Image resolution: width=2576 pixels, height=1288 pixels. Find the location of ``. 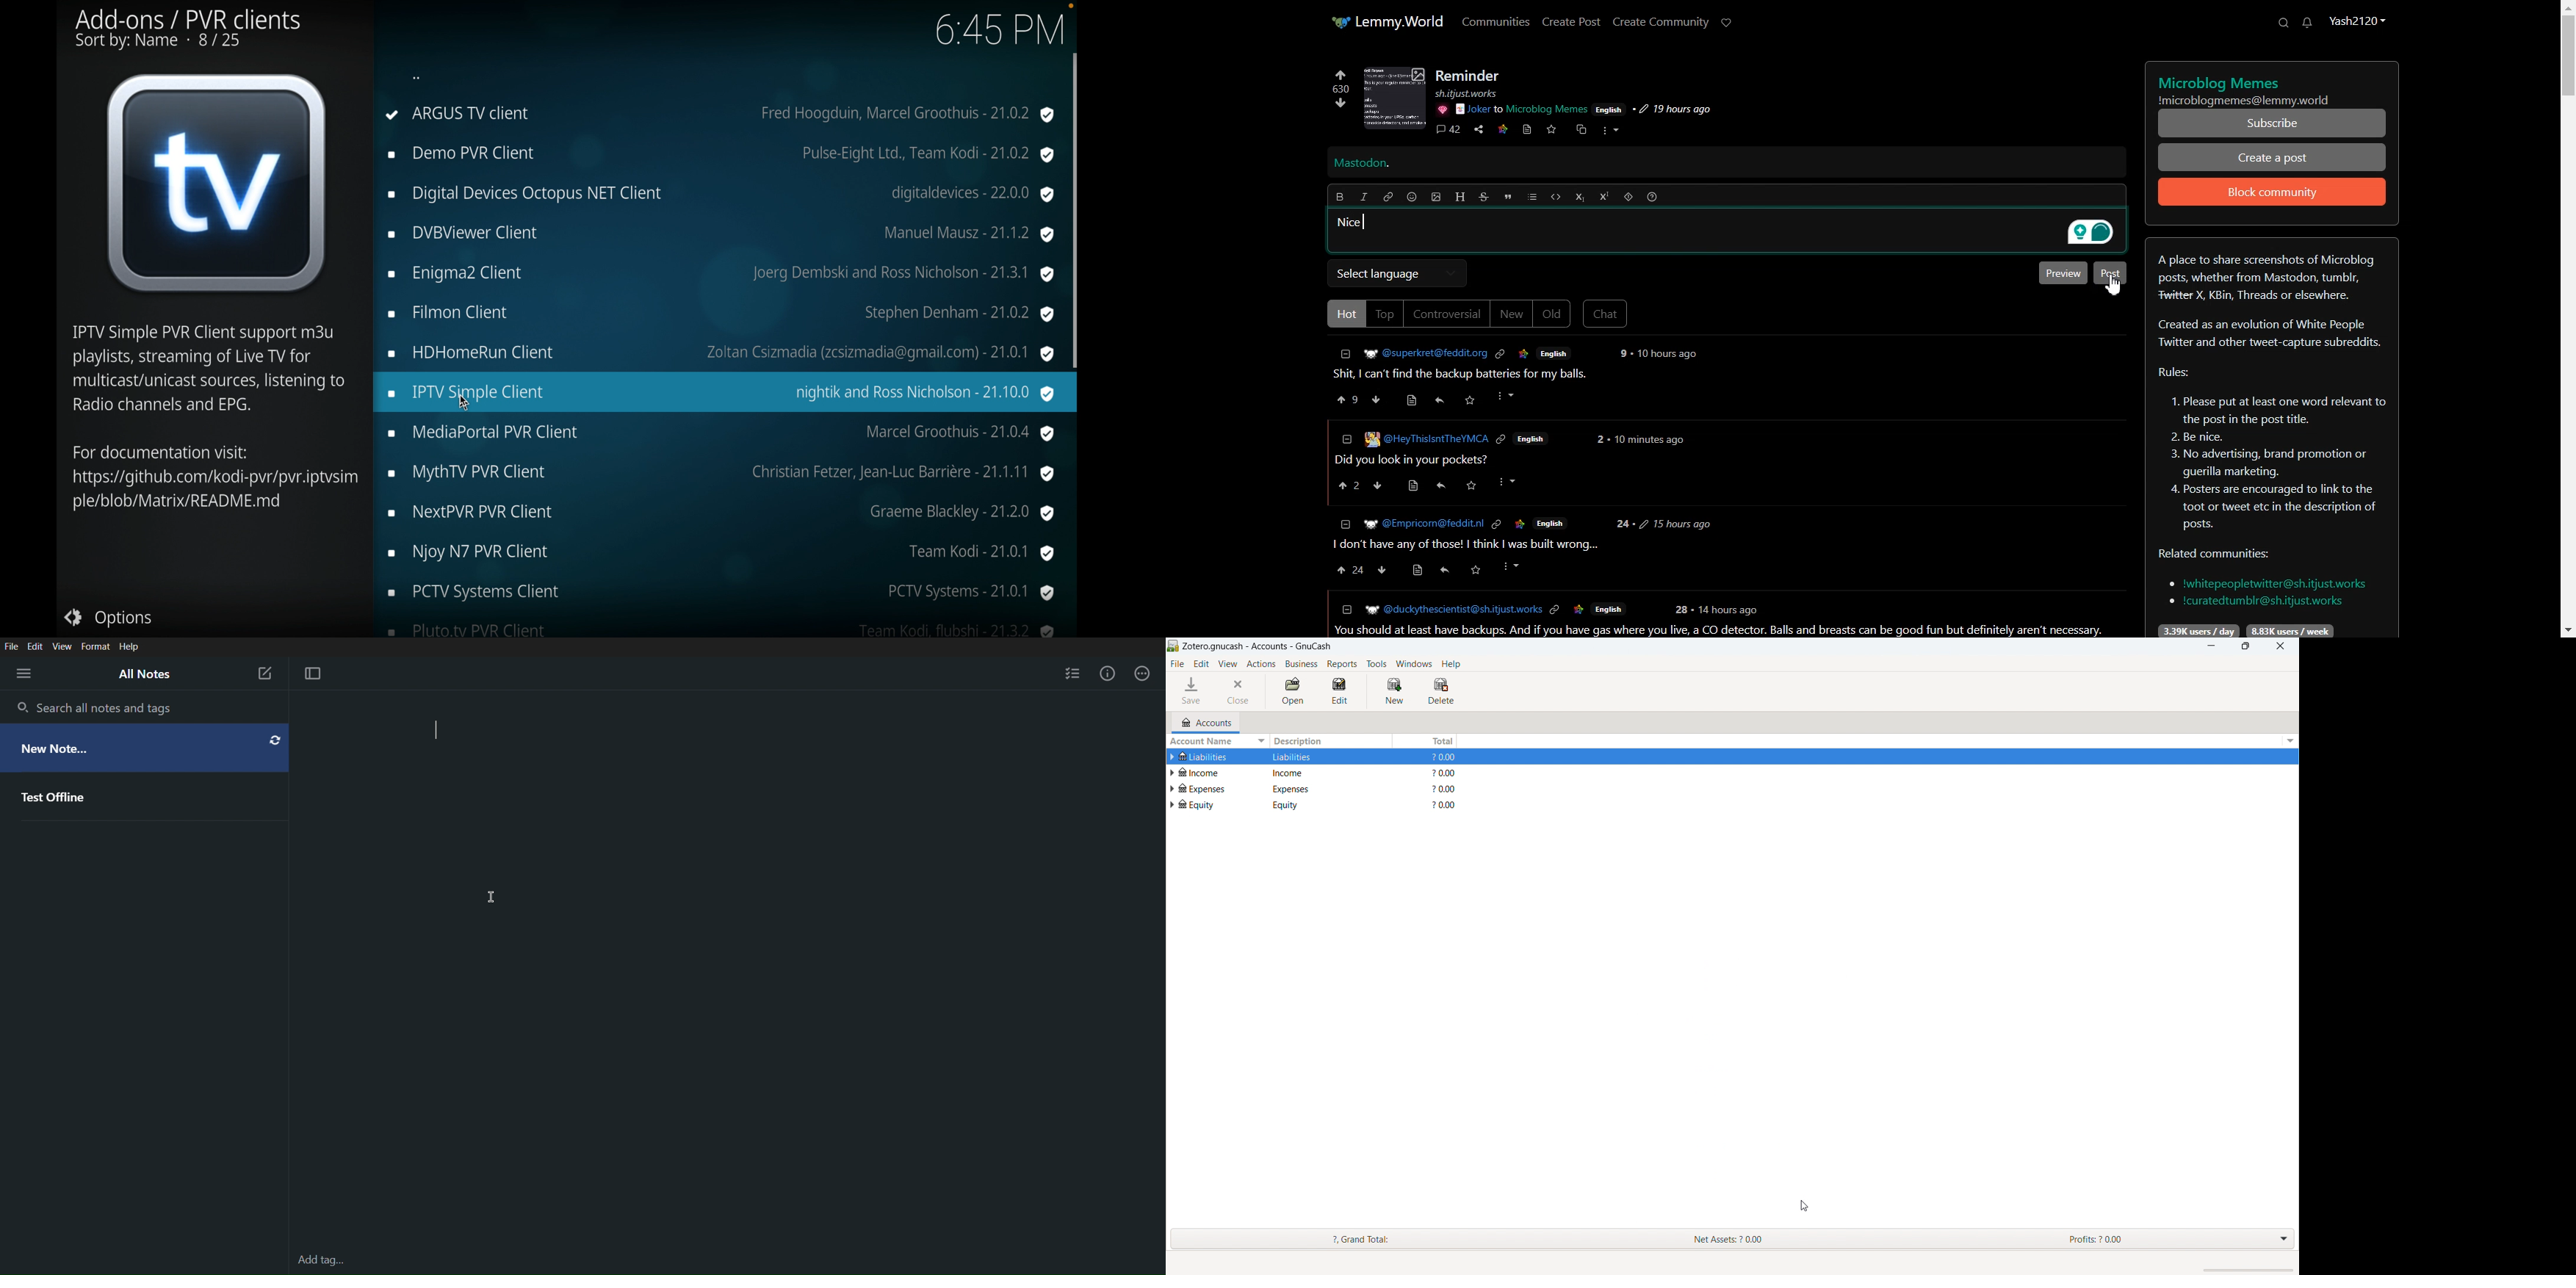

 is located at coordinates (1510, 482).